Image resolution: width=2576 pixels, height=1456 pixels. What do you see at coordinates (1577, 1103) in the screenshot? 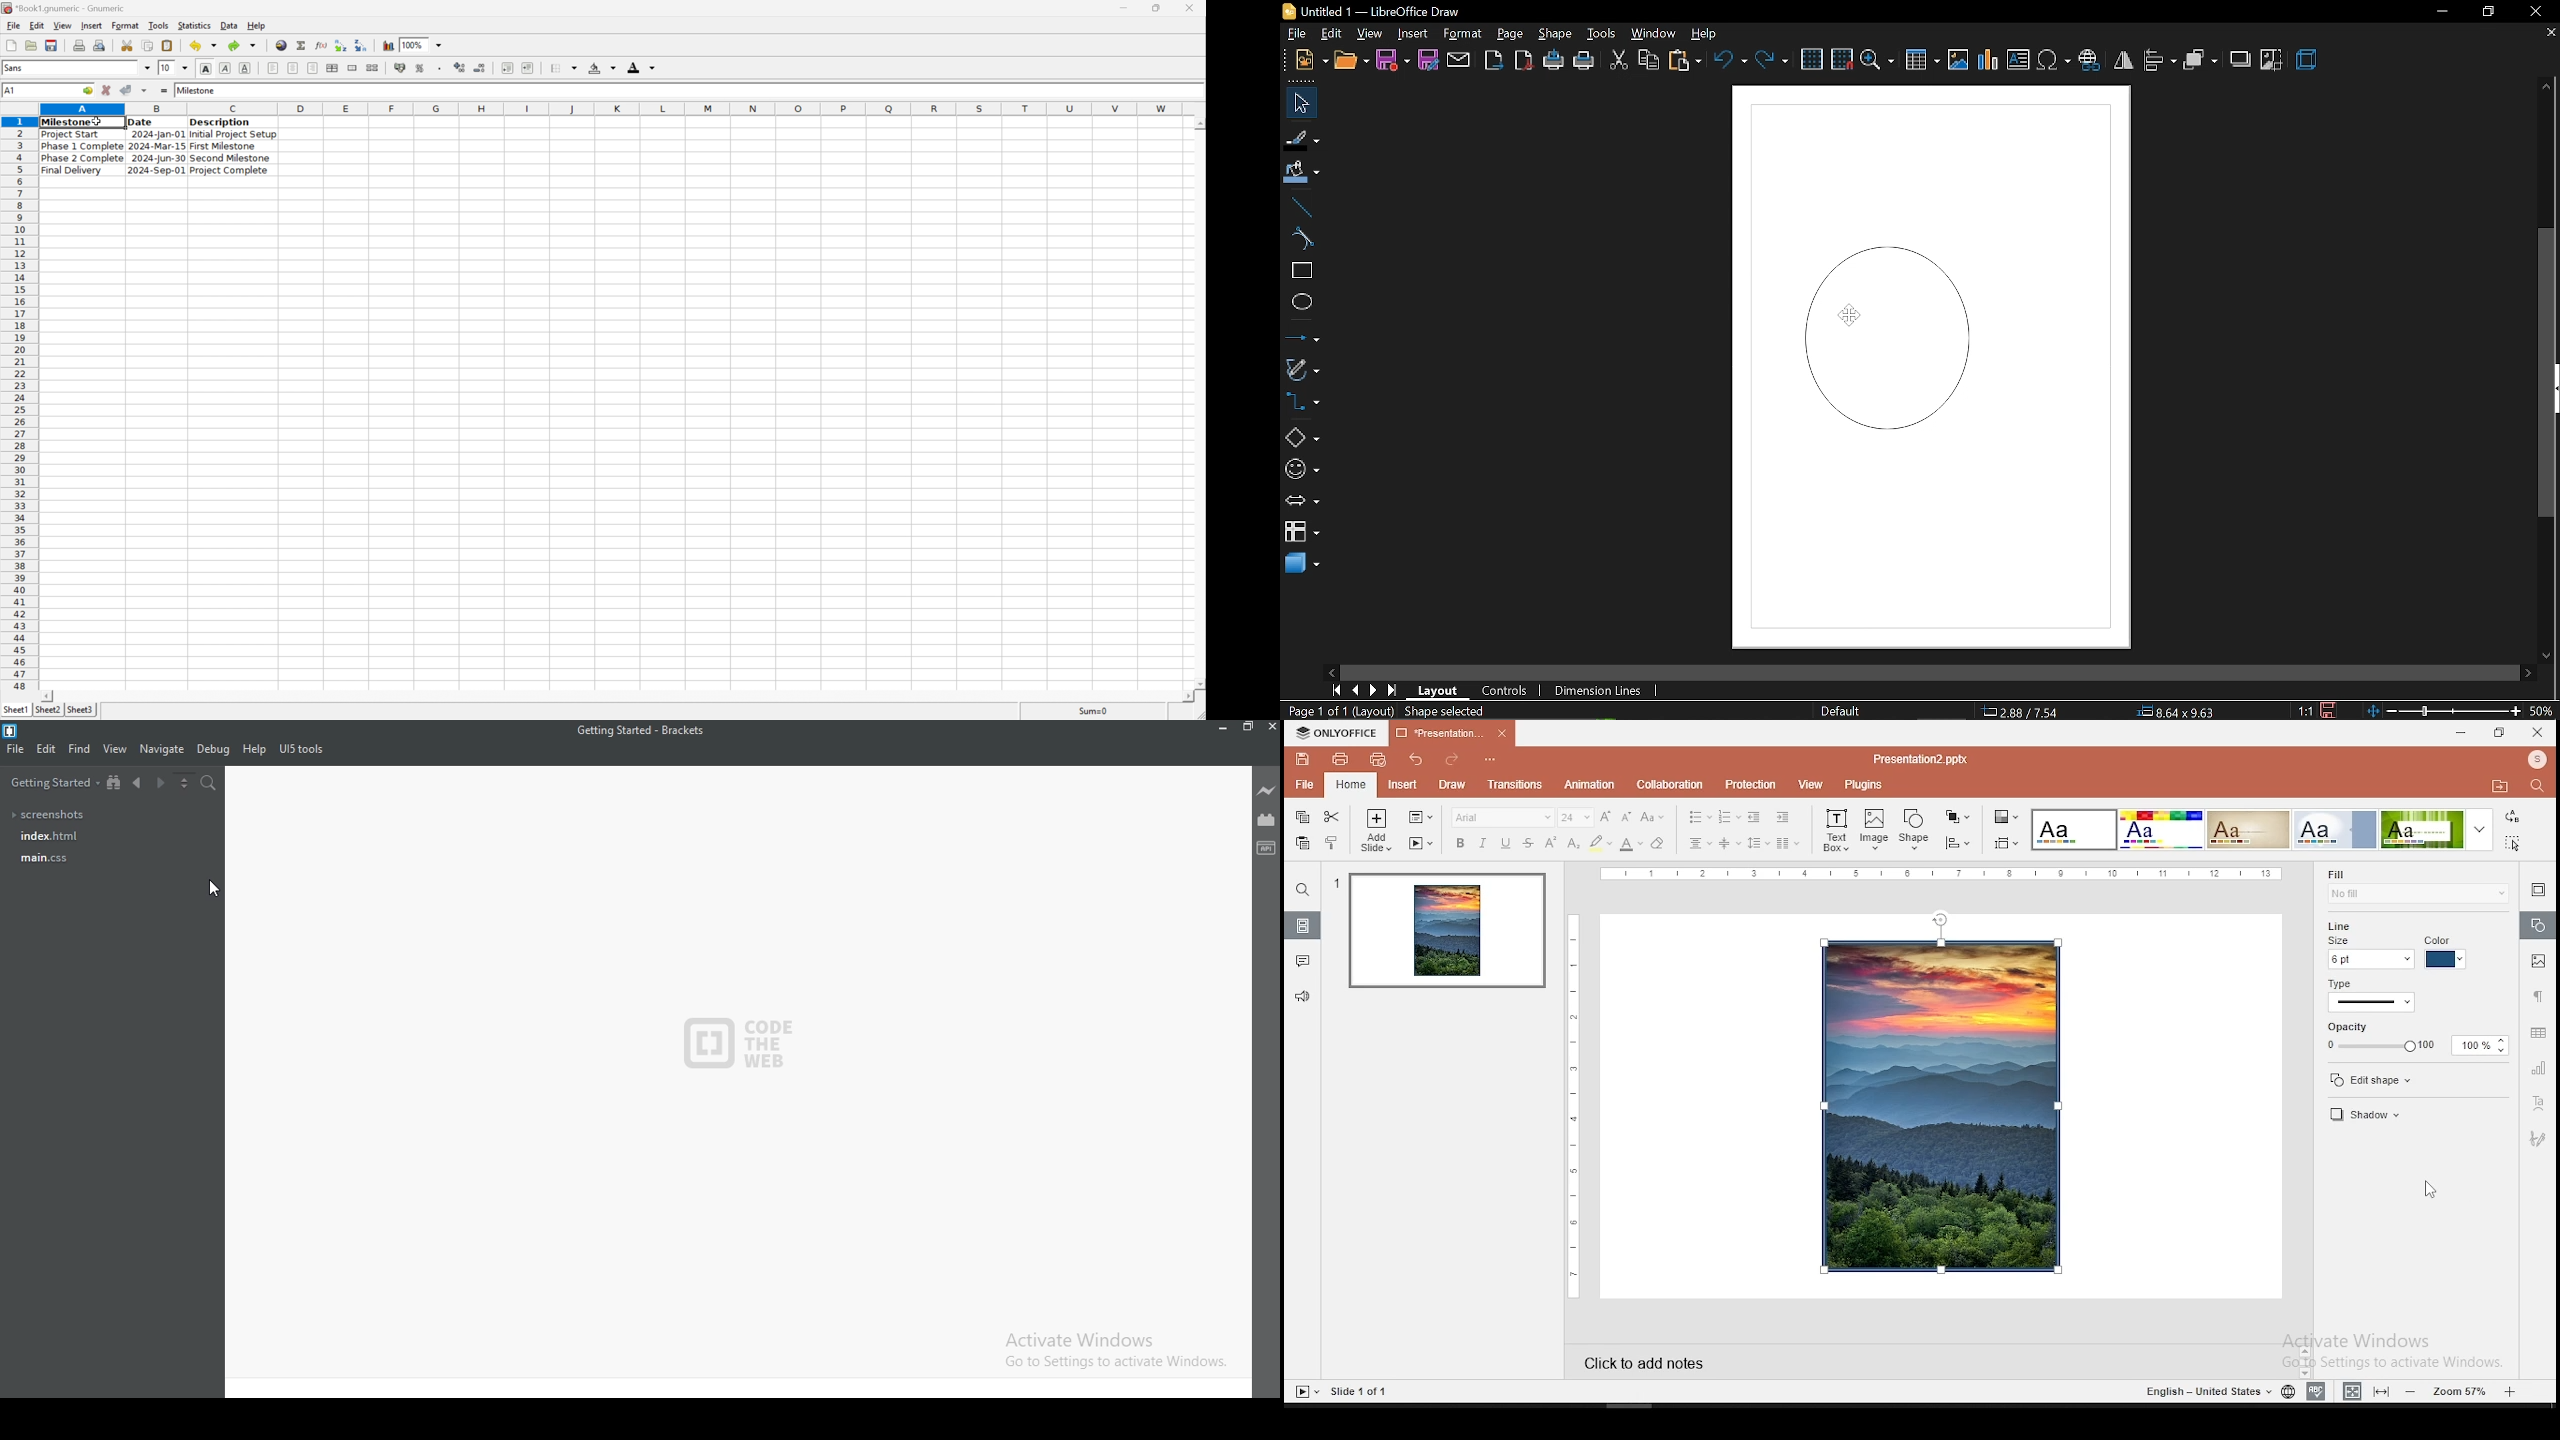
I see `vertical scale` at bounding box center [1577, 1103].